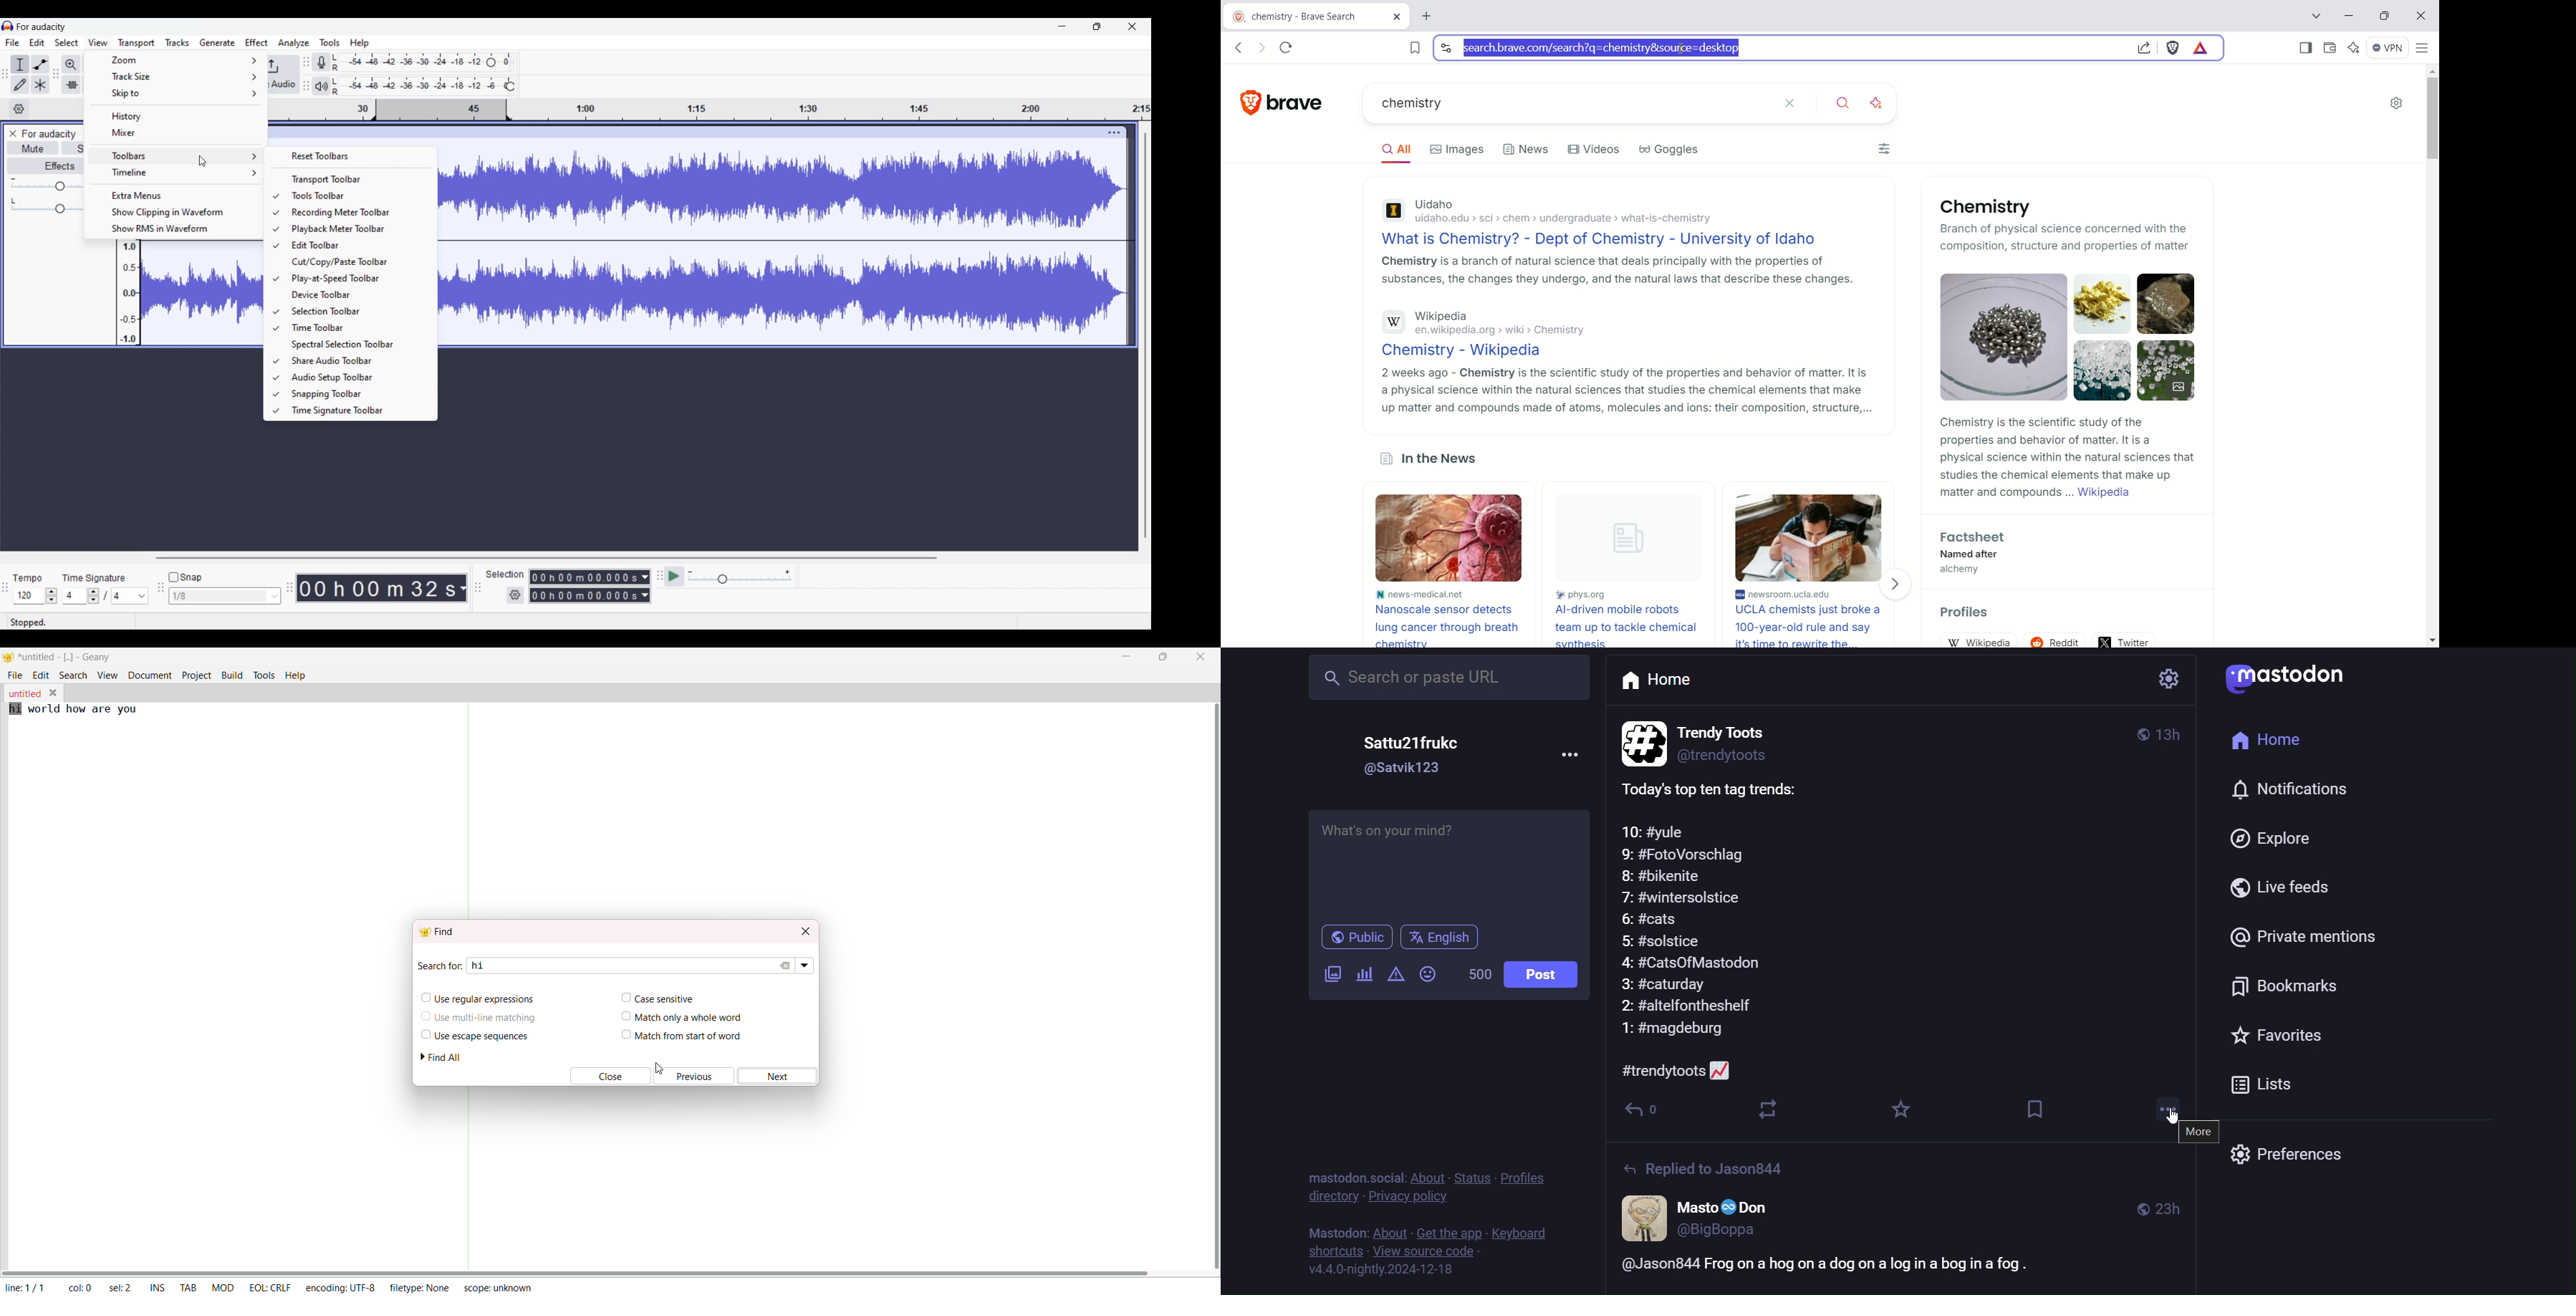  I want to click on Track settings, so click(1115, 132).